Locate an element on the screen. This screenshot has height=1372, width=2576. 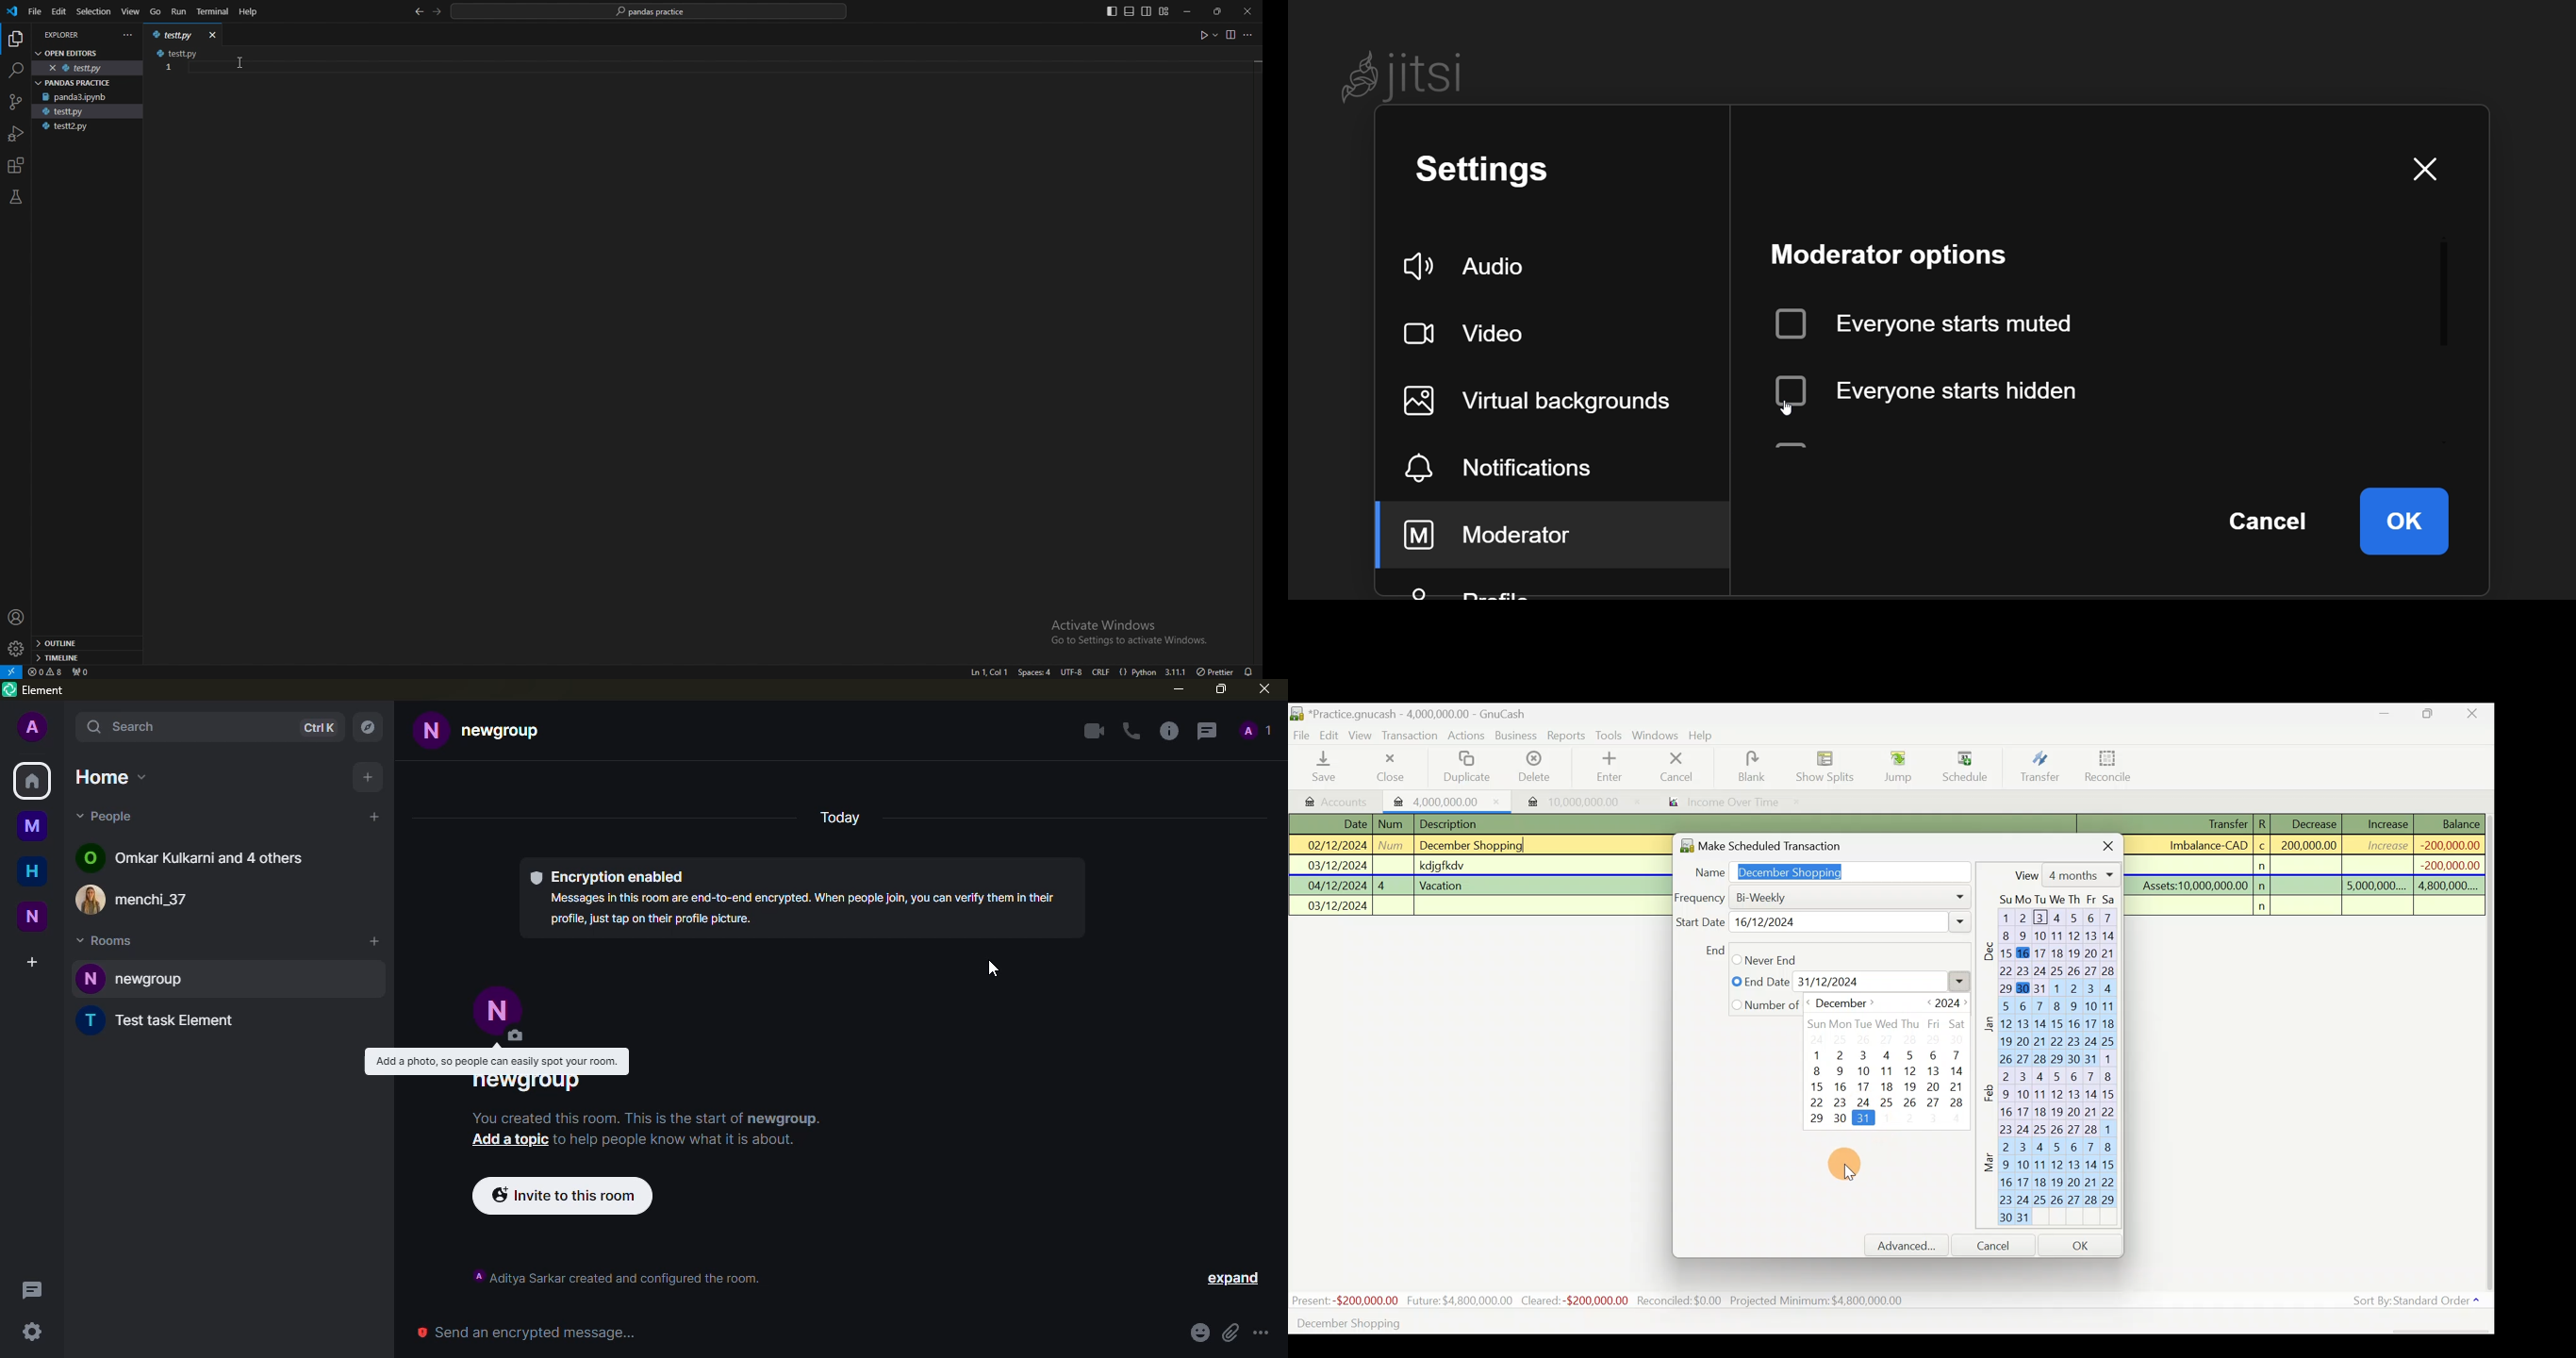
utf-8 is located at coordinates (1070, 672).